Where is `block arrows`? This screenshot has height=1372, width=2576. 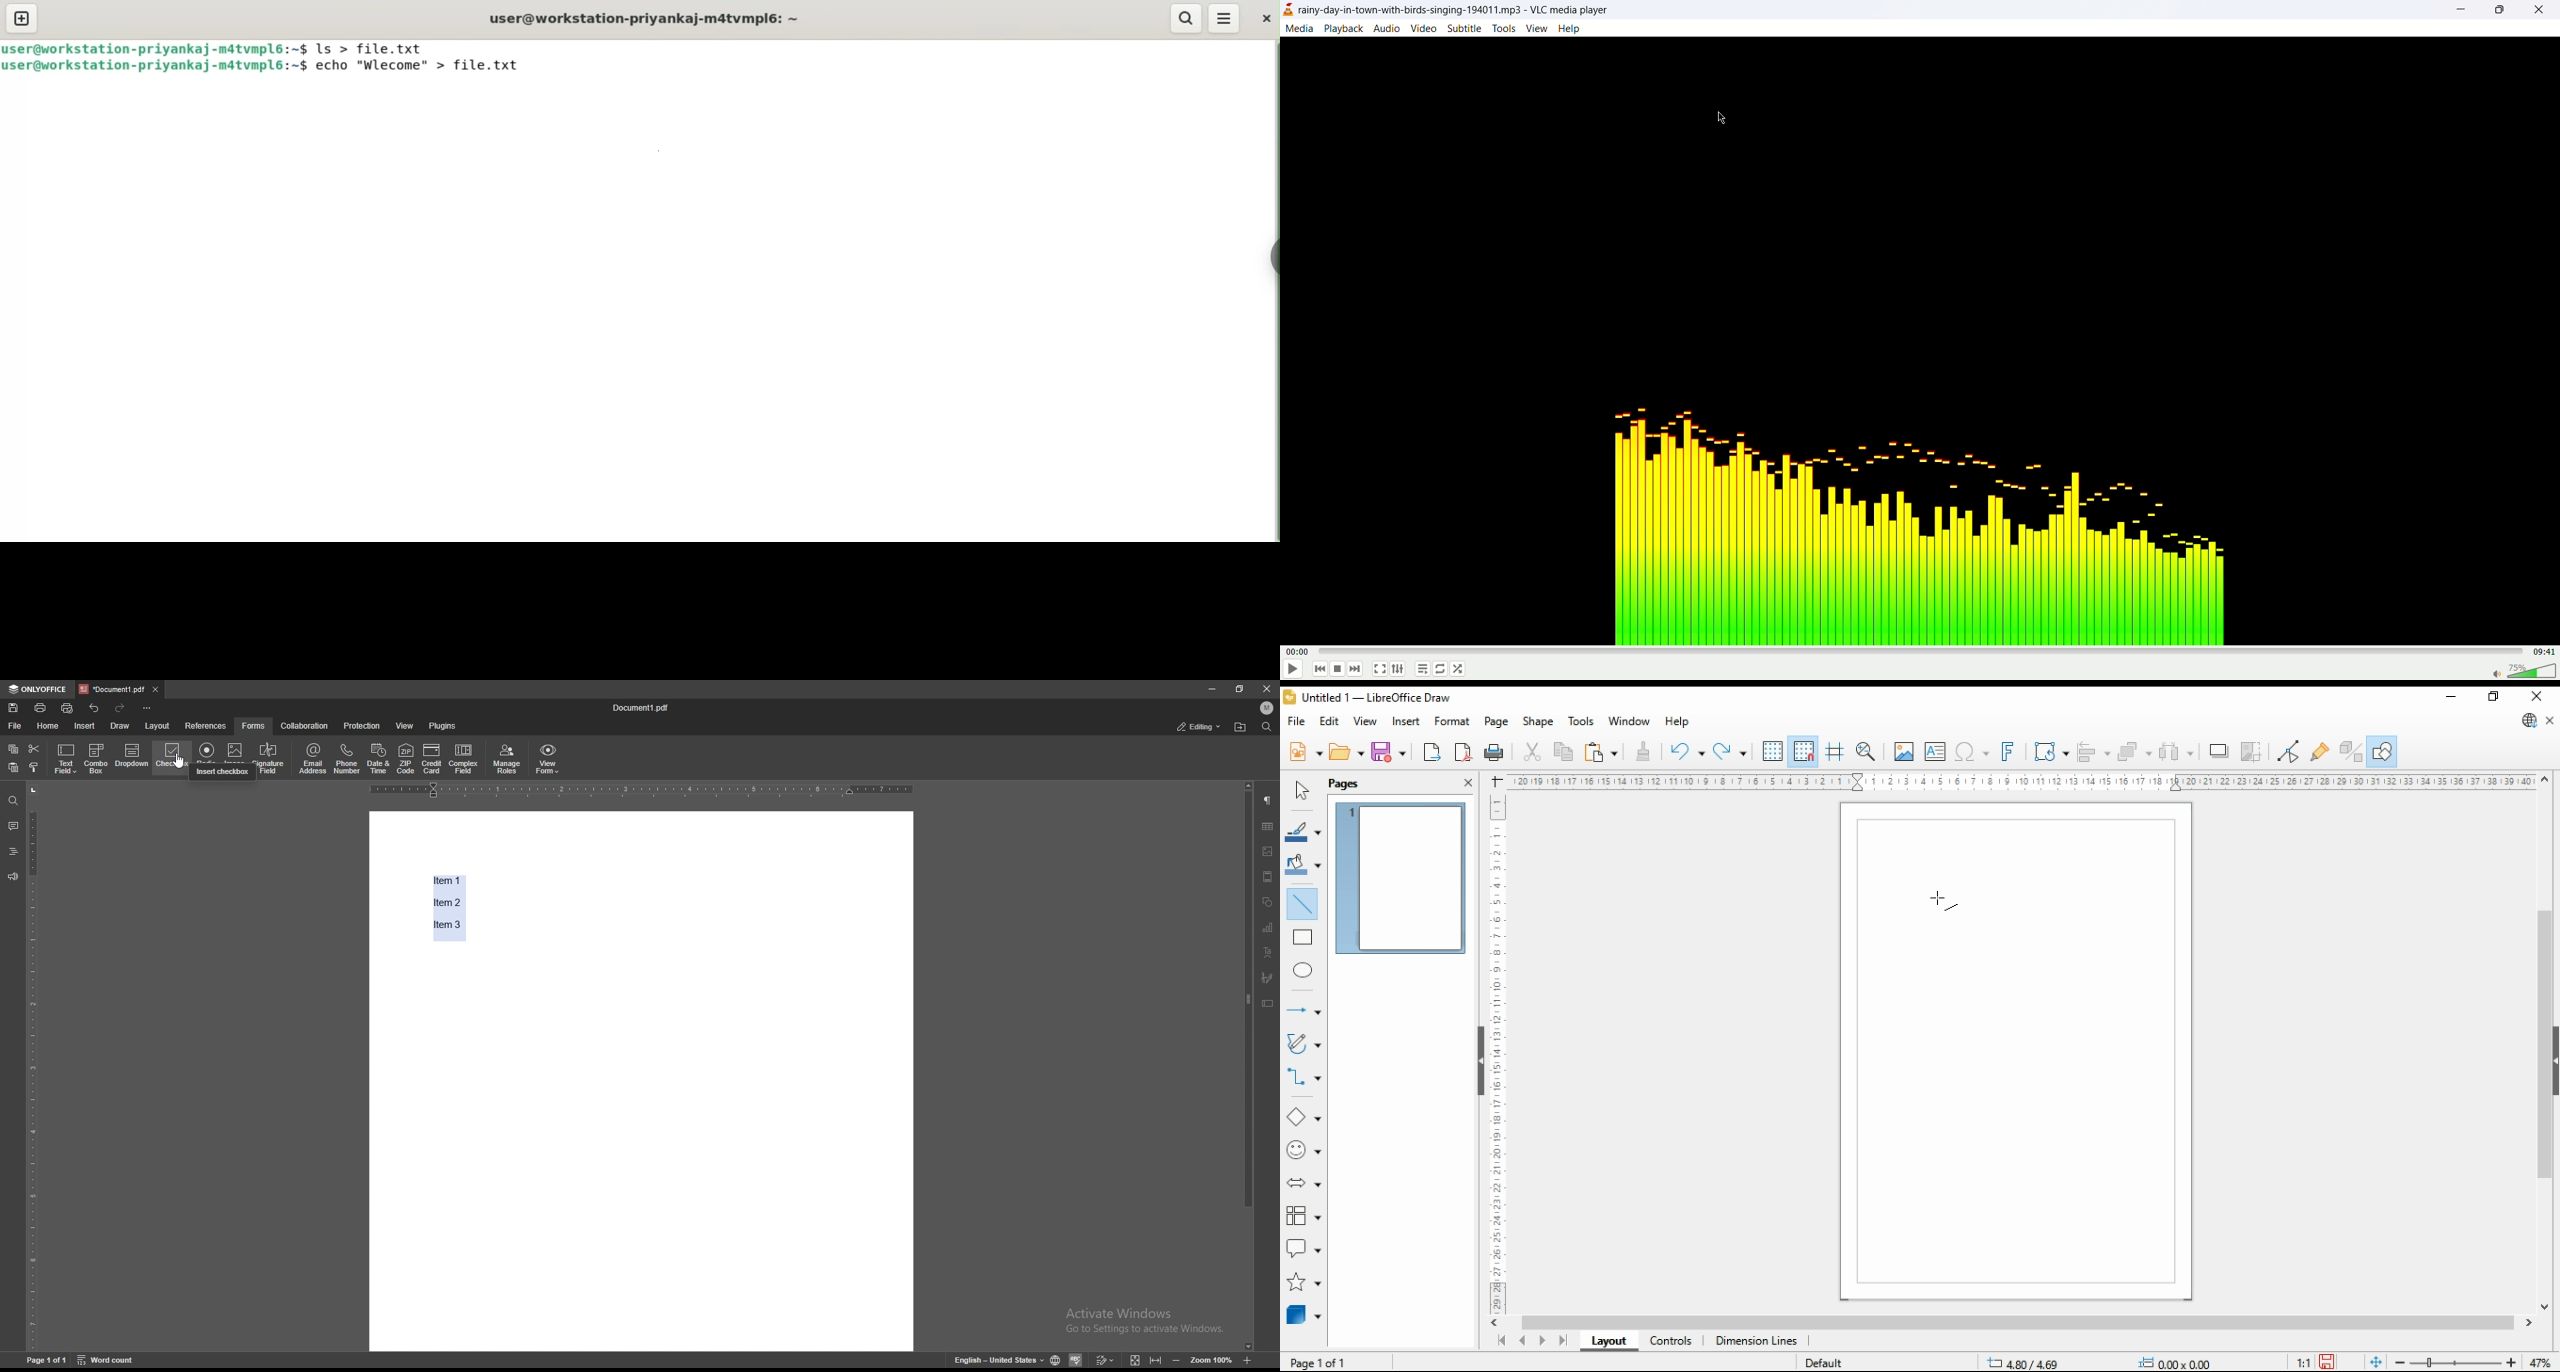
block arrows is located at coordinates (1305, 1184).